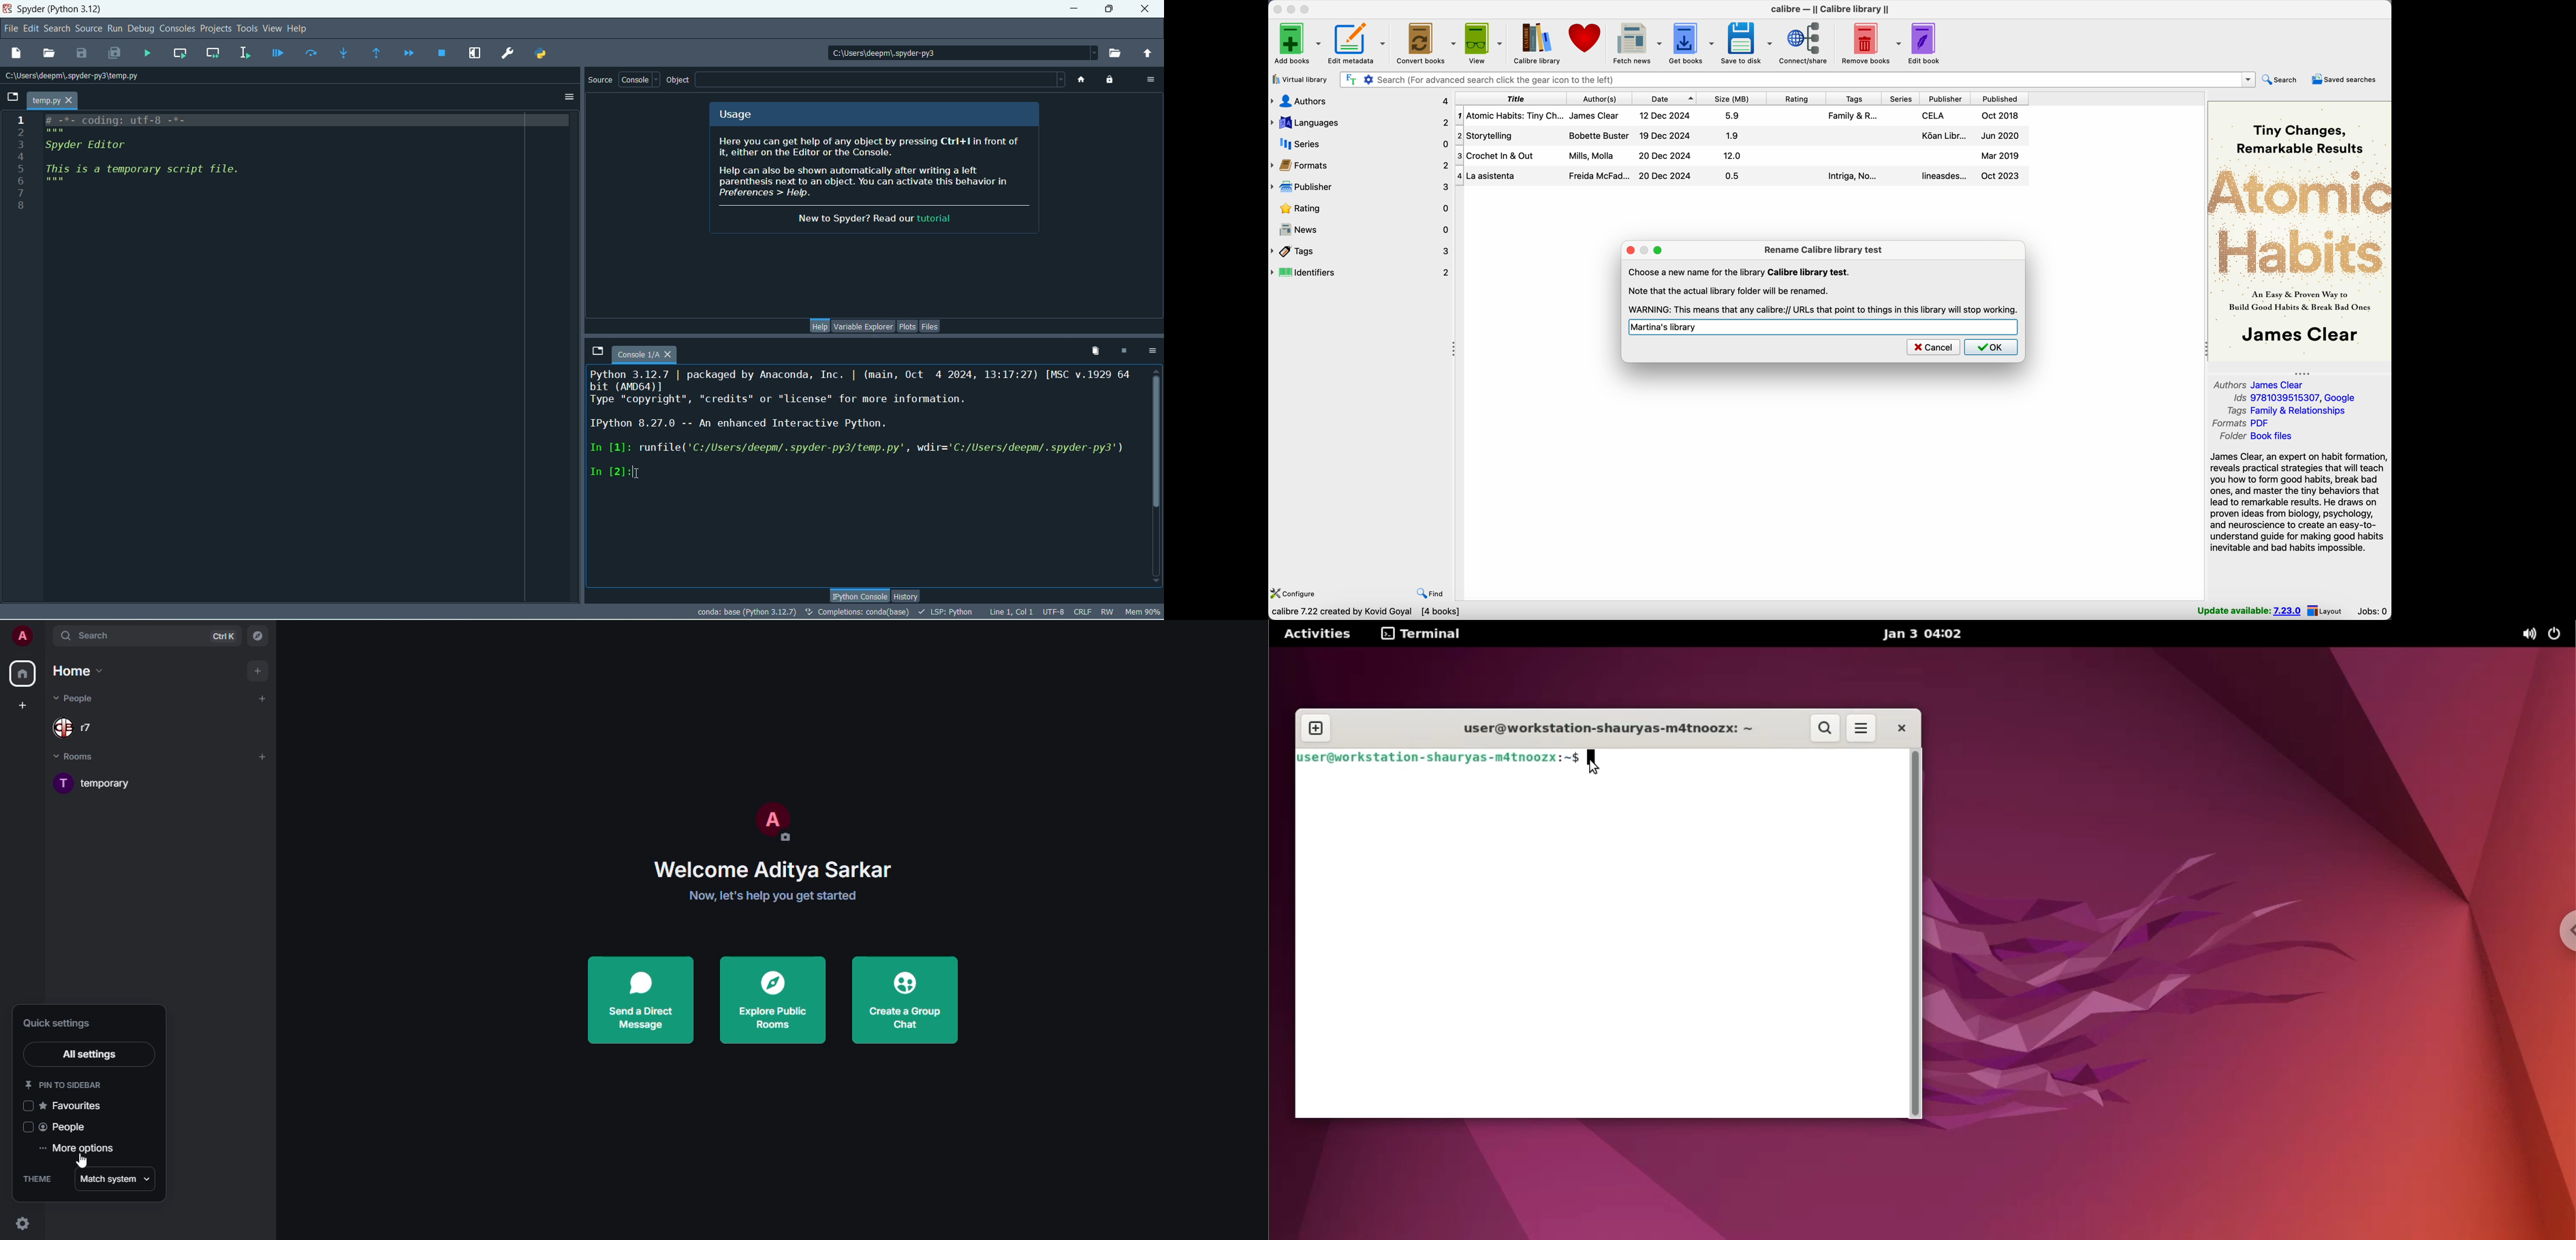  What do you see at coordinates (747, 612) in the screenshot?
I see `conda:base` at bounding box center [747, 612].